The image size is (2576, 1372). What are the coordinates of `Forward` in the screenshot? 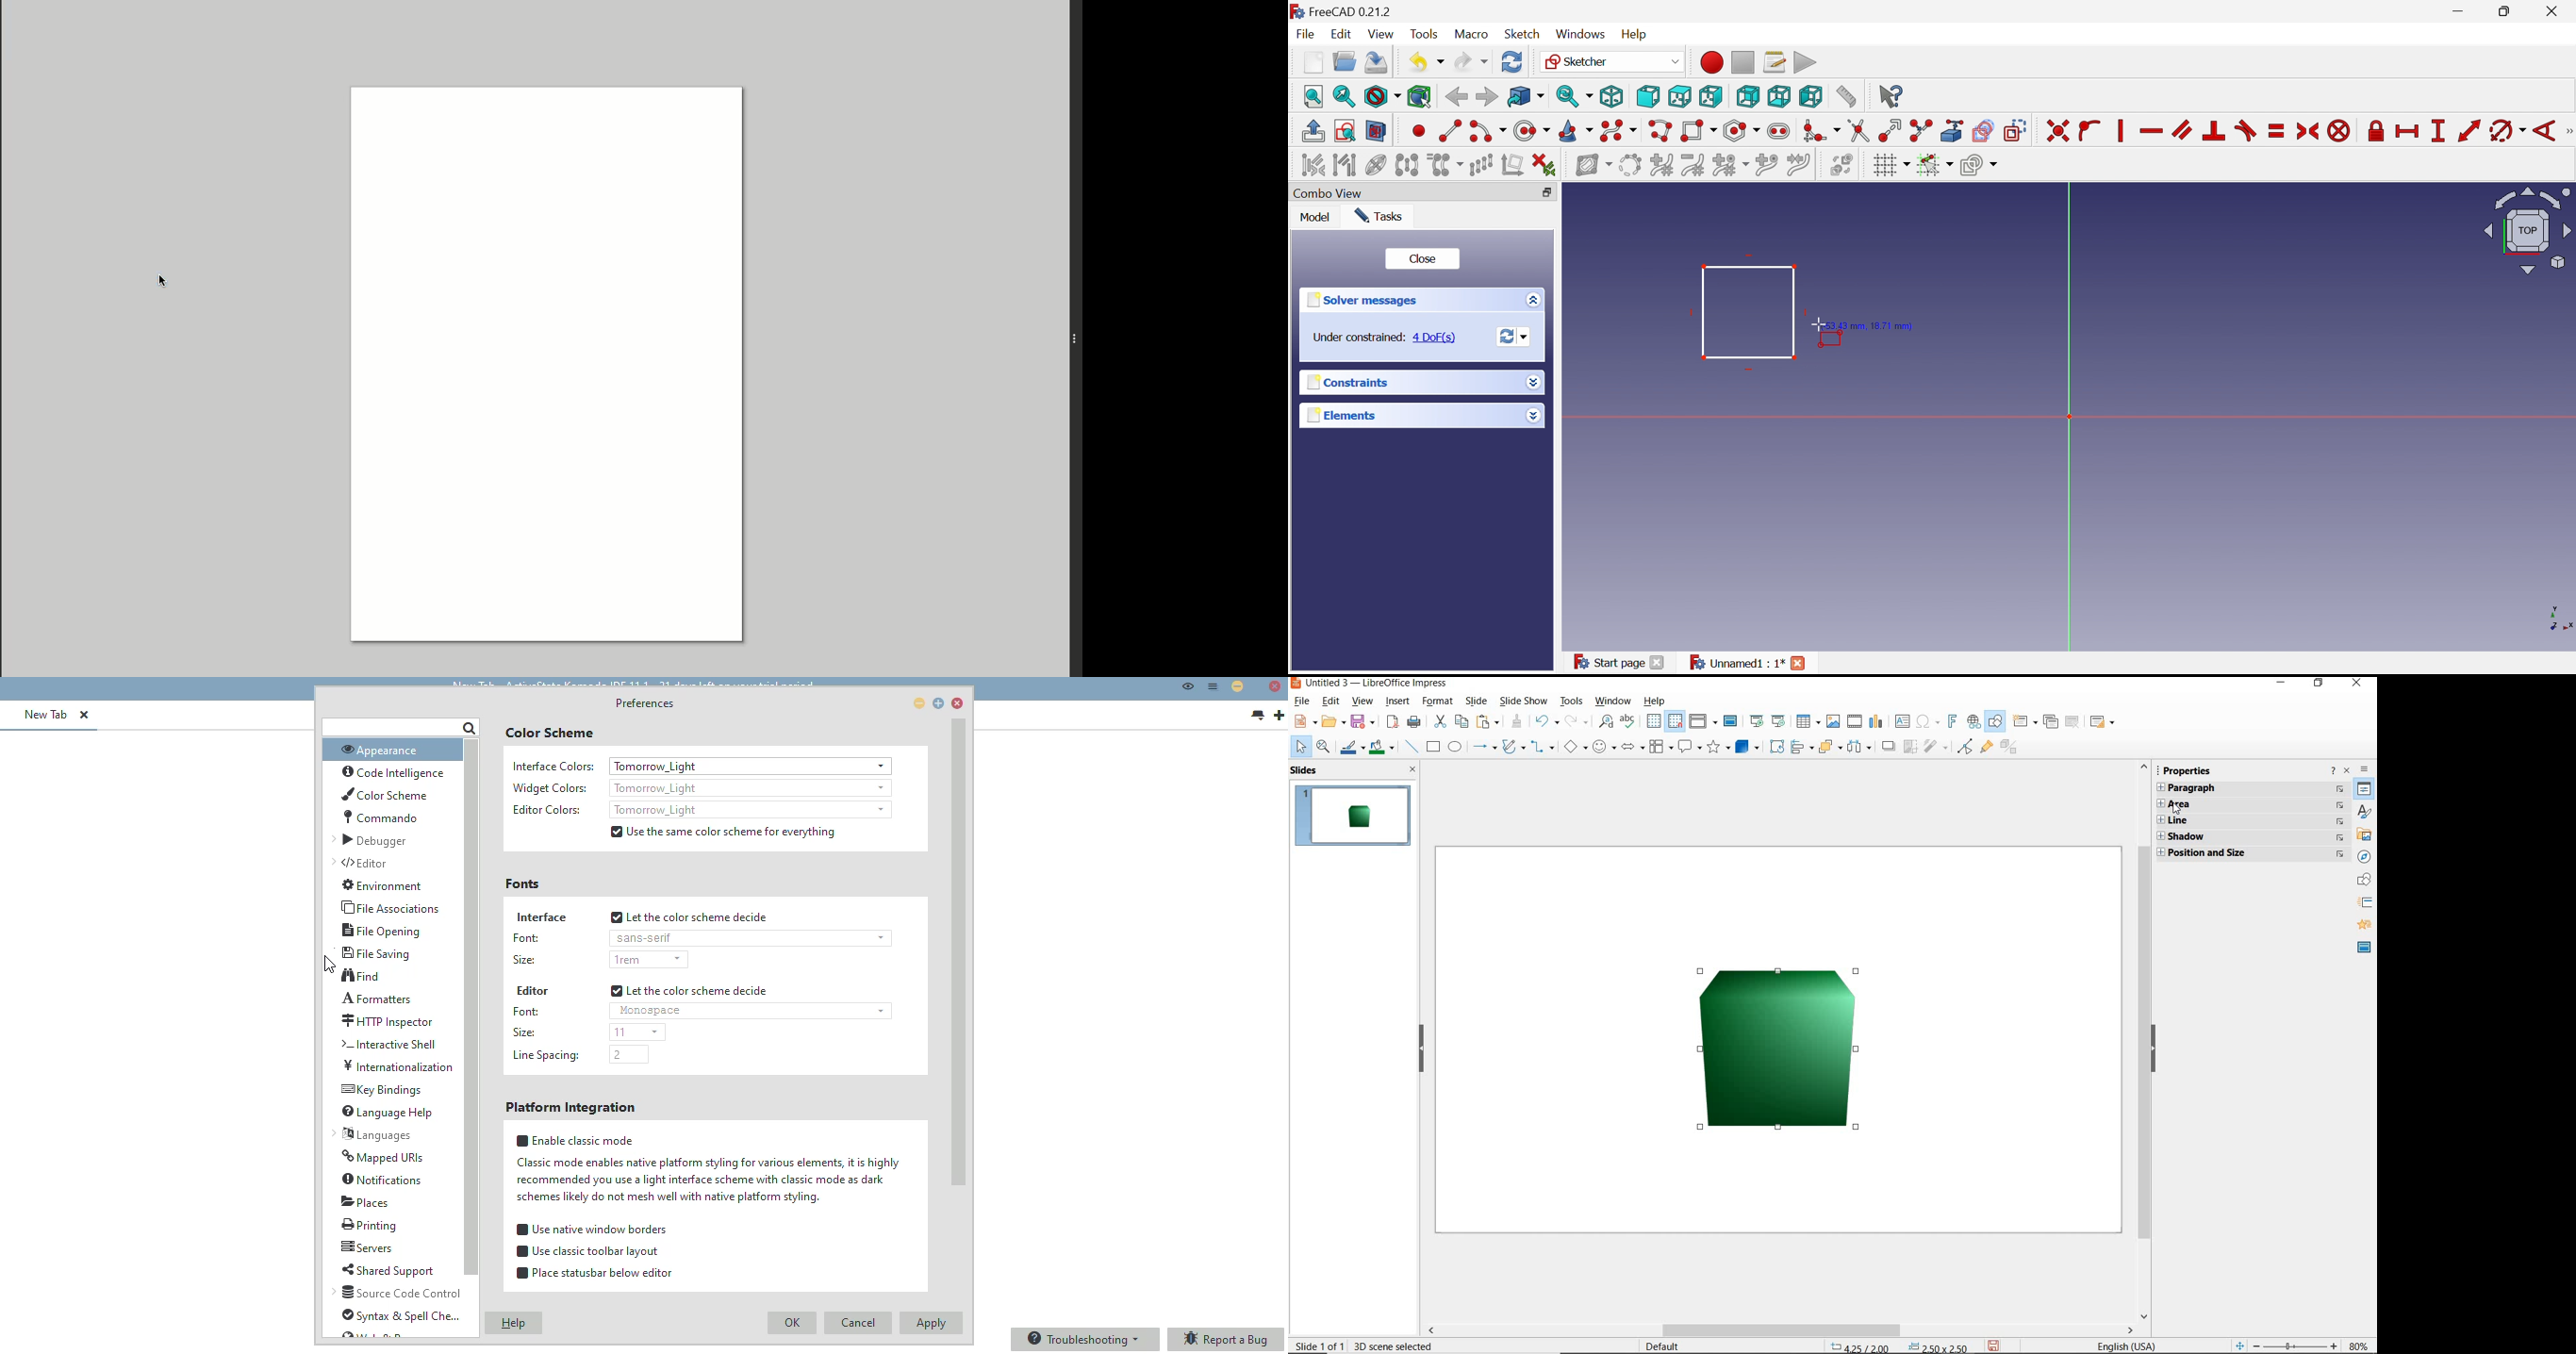 It's located at (1486, 96).